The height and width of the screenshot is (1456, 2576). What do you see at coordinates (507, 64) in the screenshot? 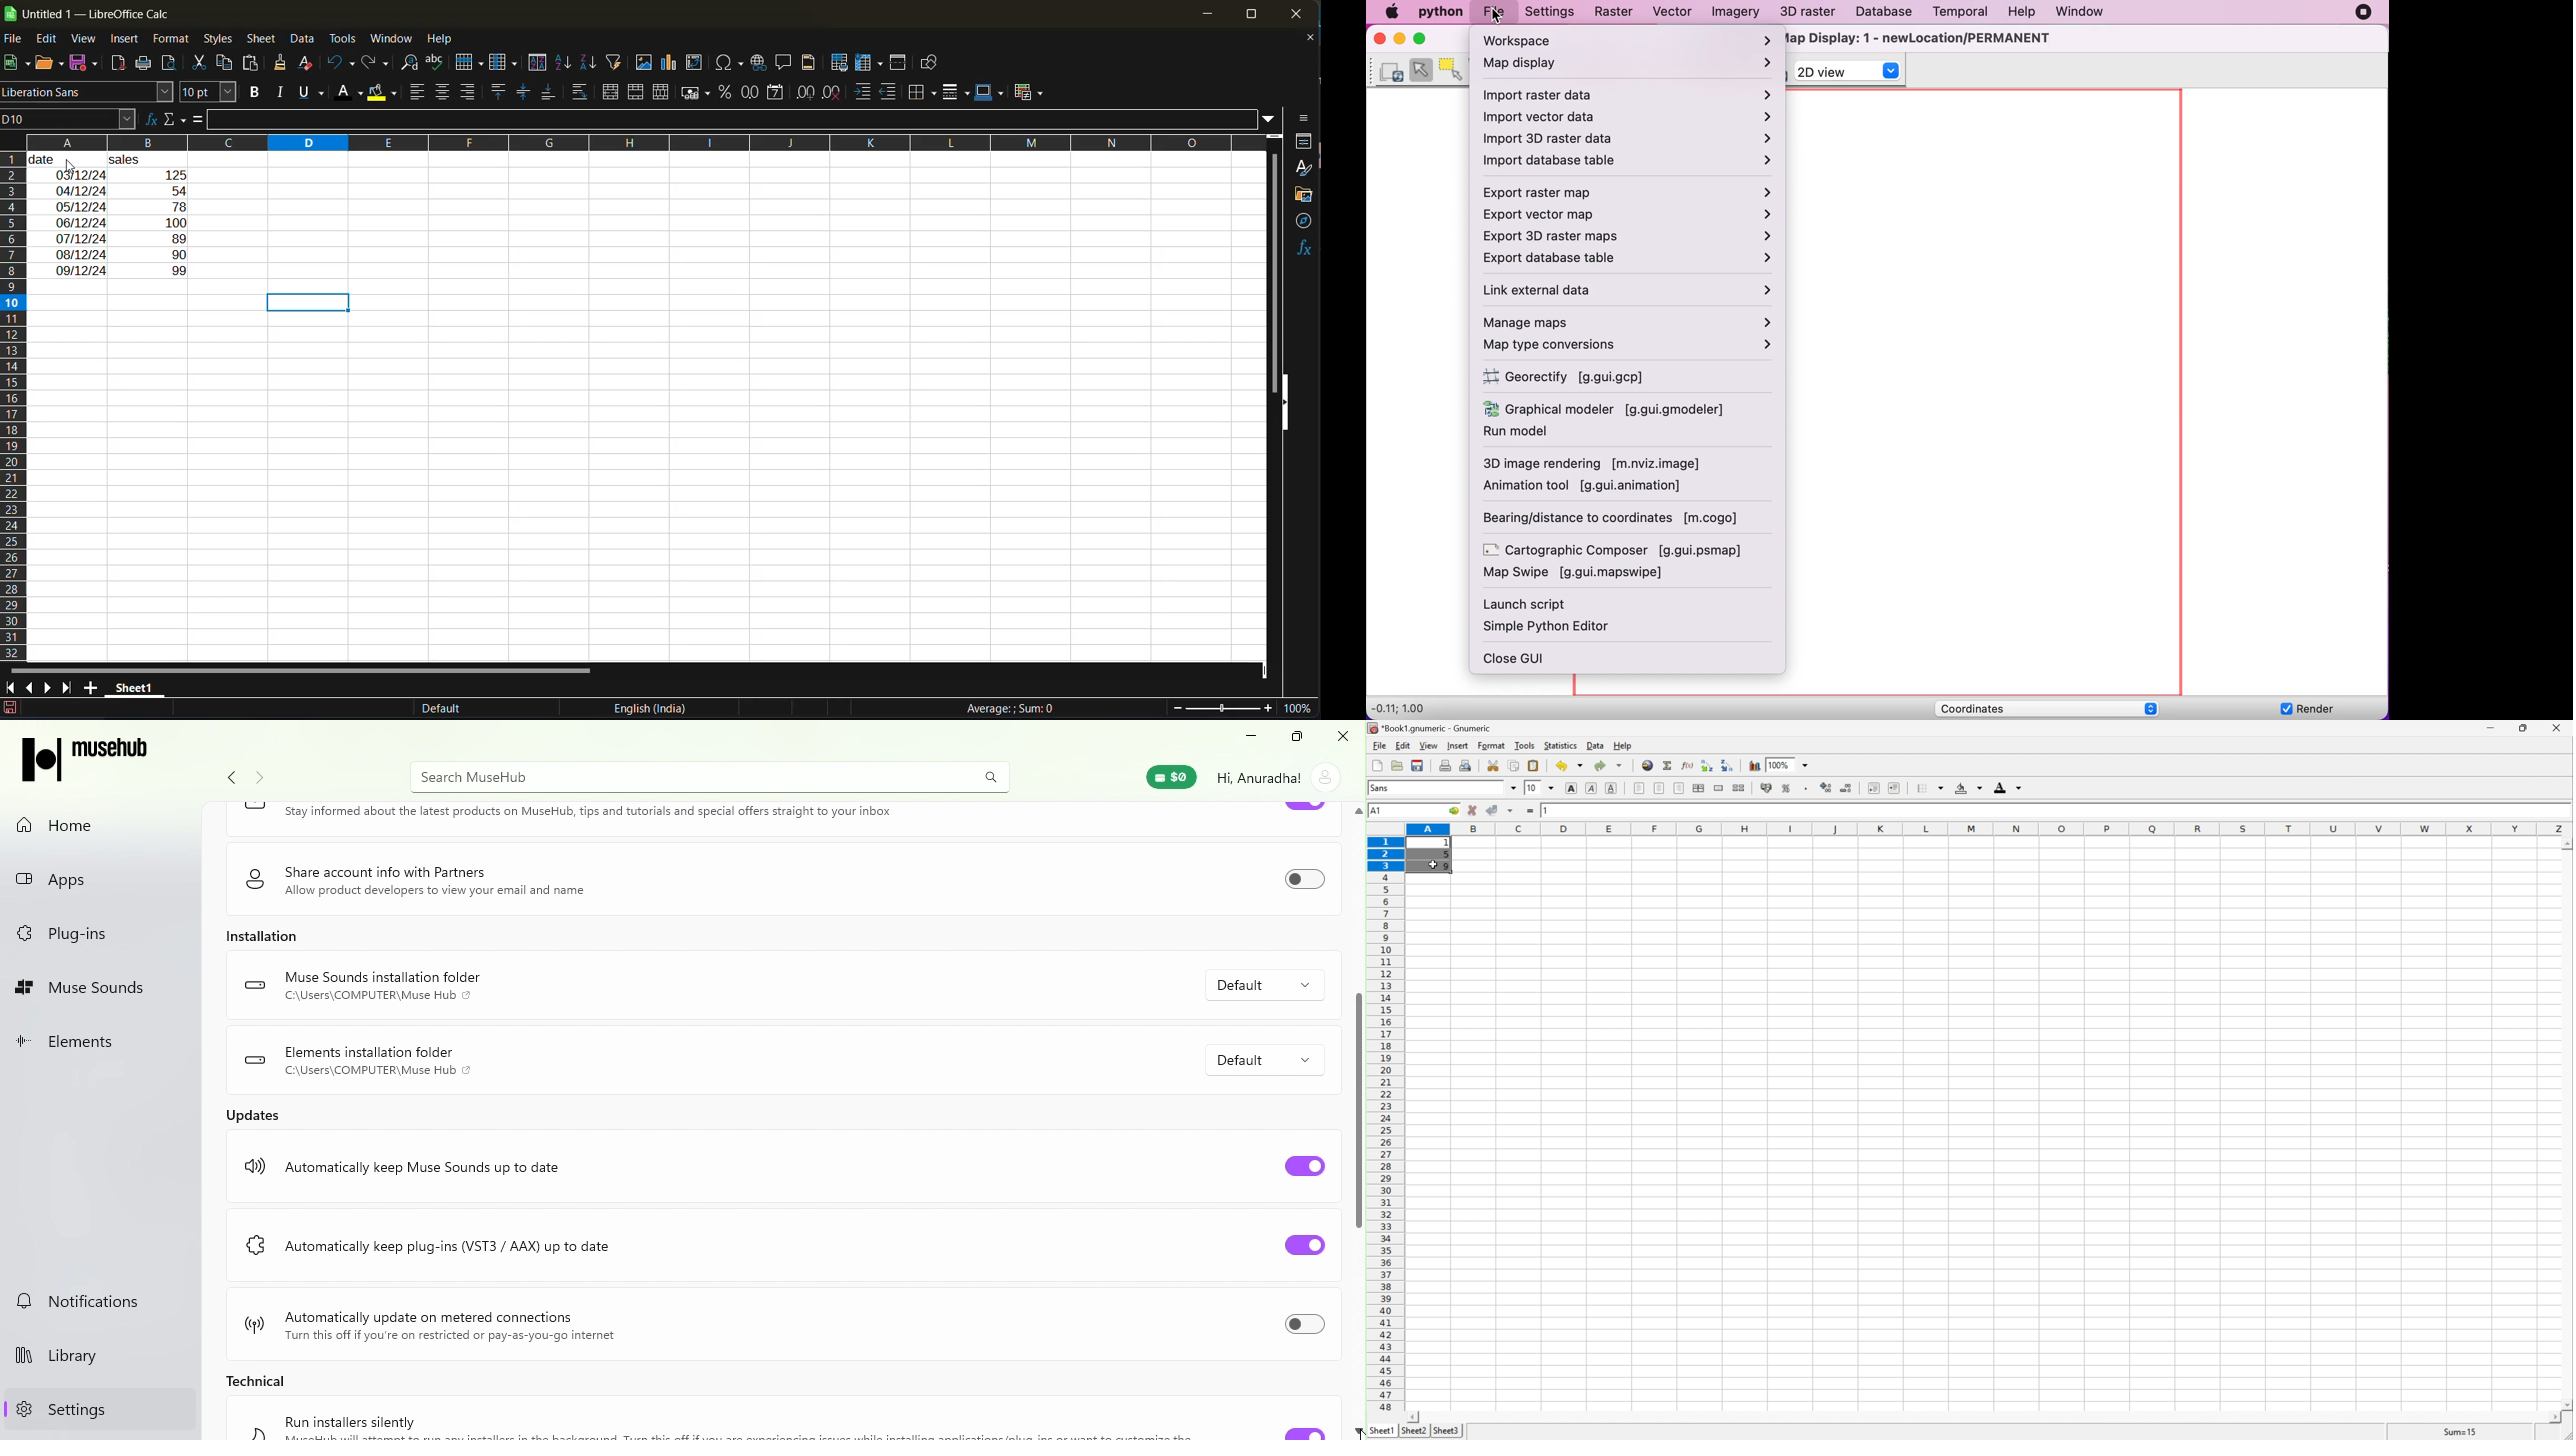
I see `column` at bounding box center [507, 64].